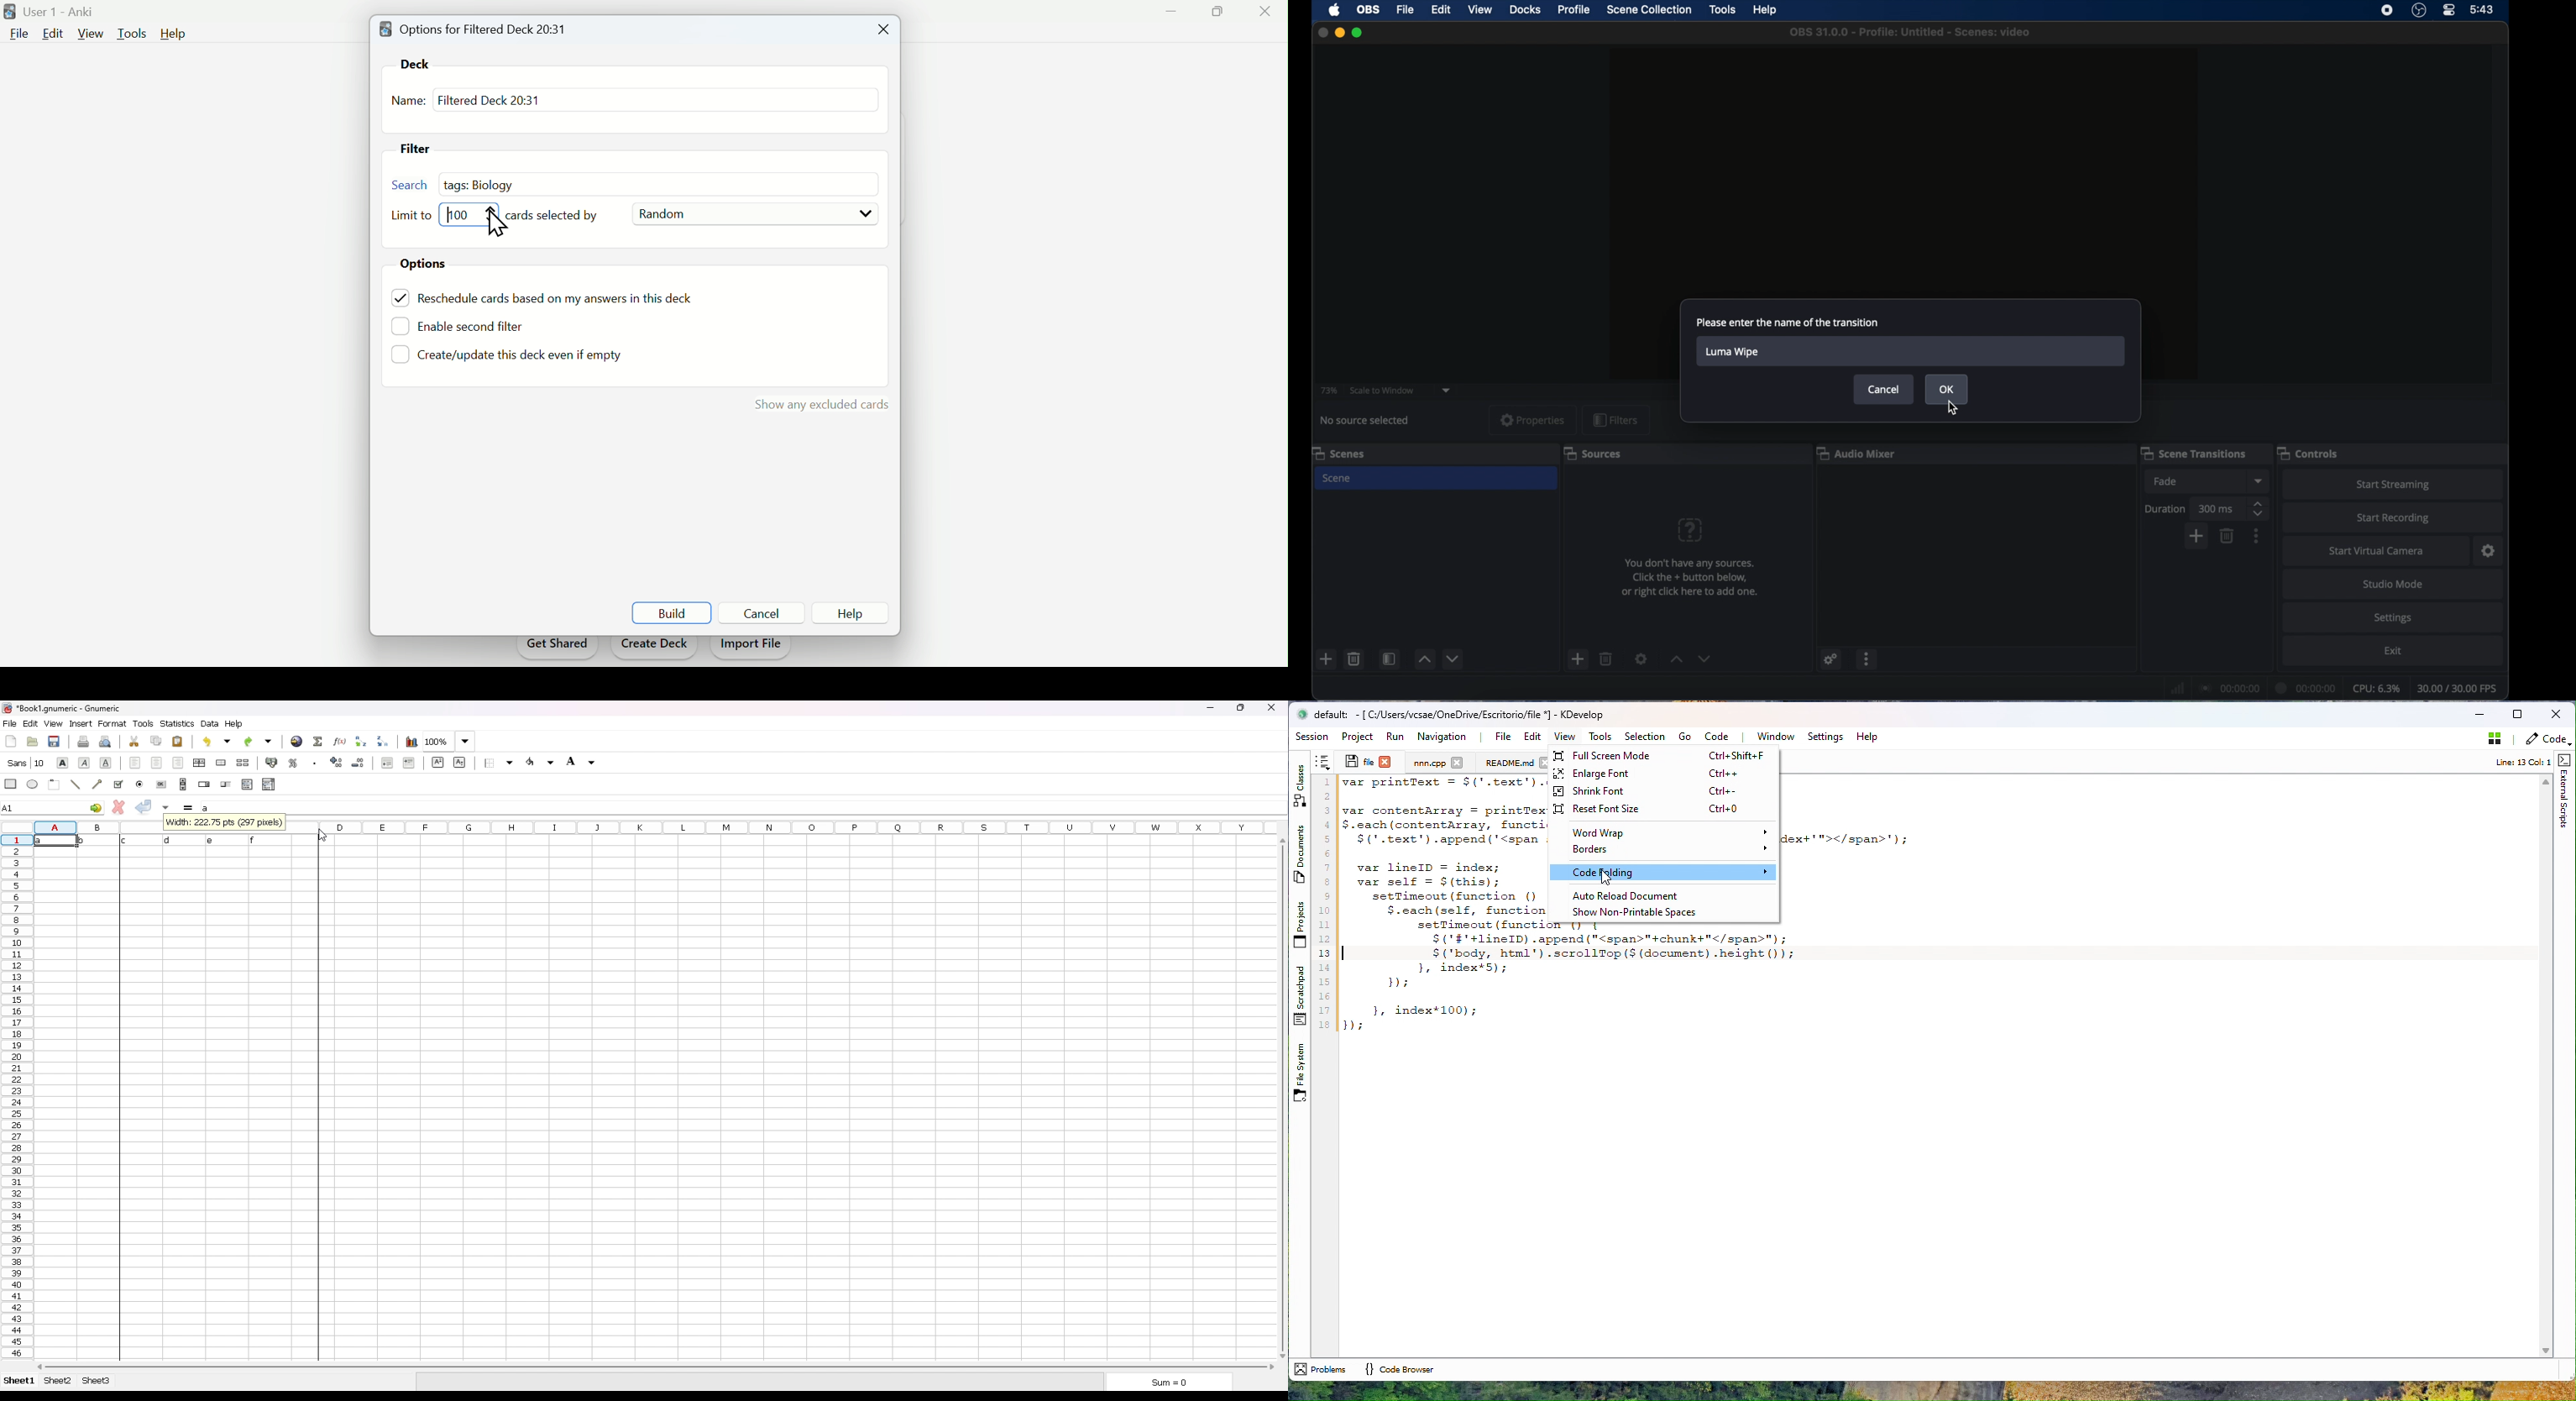 This screenshot has height=1428, width=2576. I want to click on accept changes, so click(144, 807).